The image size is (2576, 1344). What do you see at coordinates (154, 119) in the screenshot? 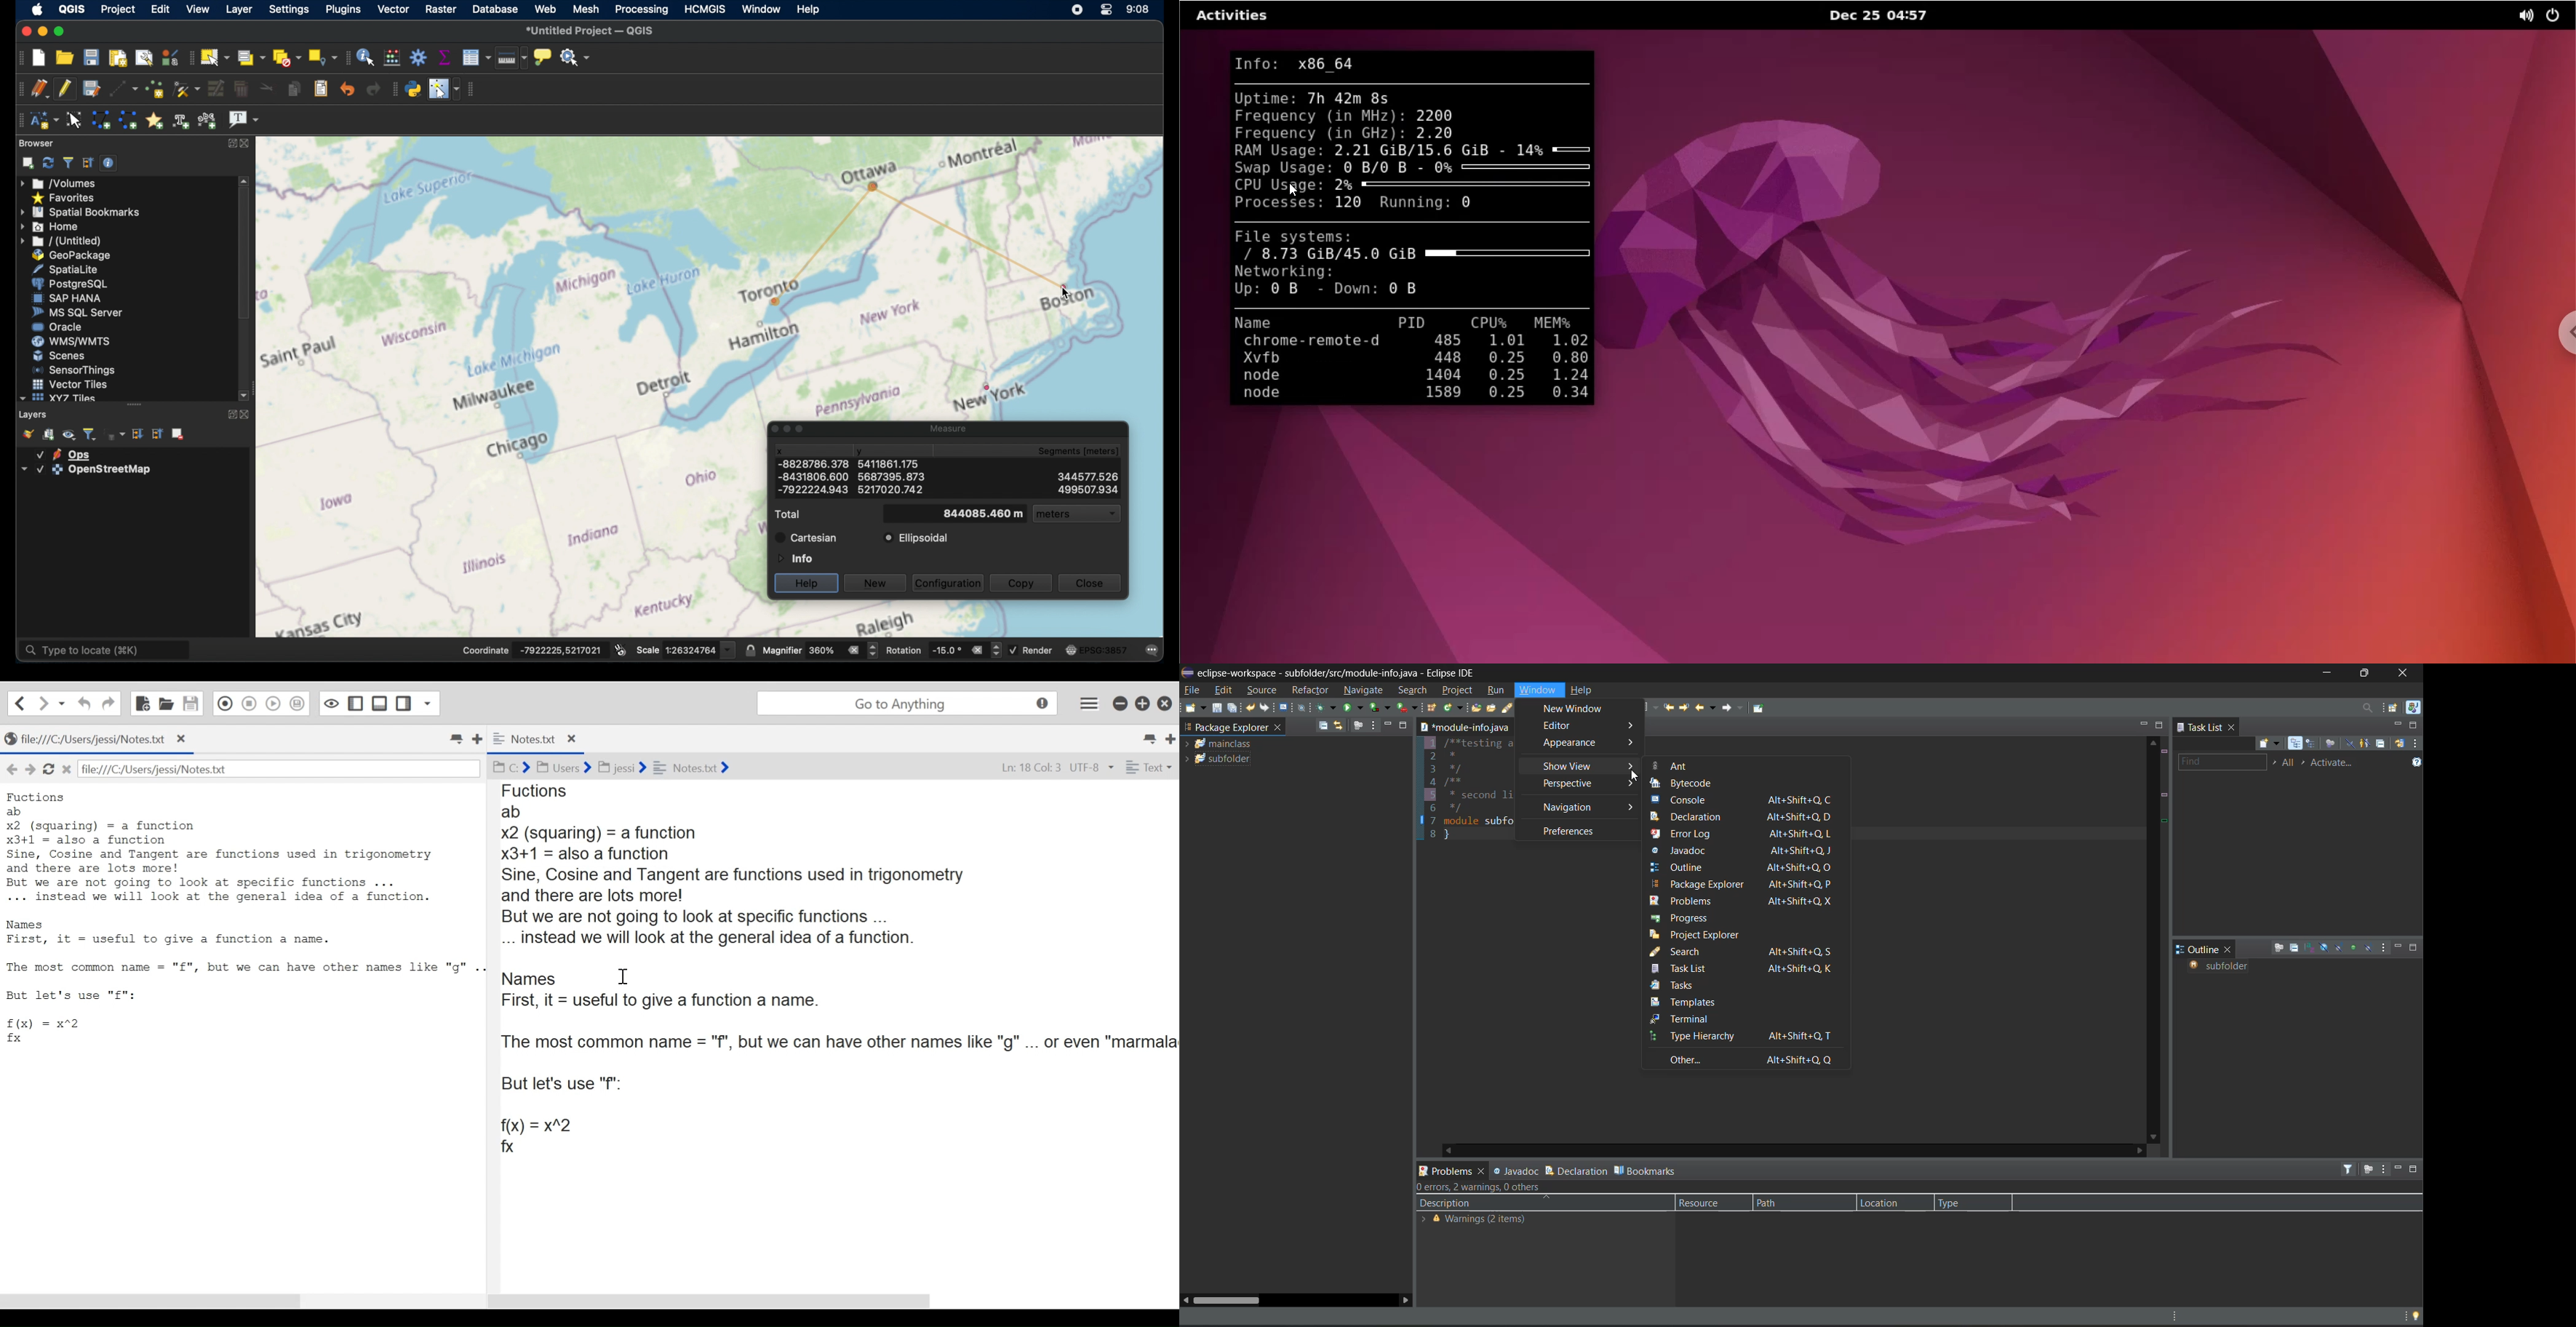
I see `create annotation marker` at bounding box center [154, 119].